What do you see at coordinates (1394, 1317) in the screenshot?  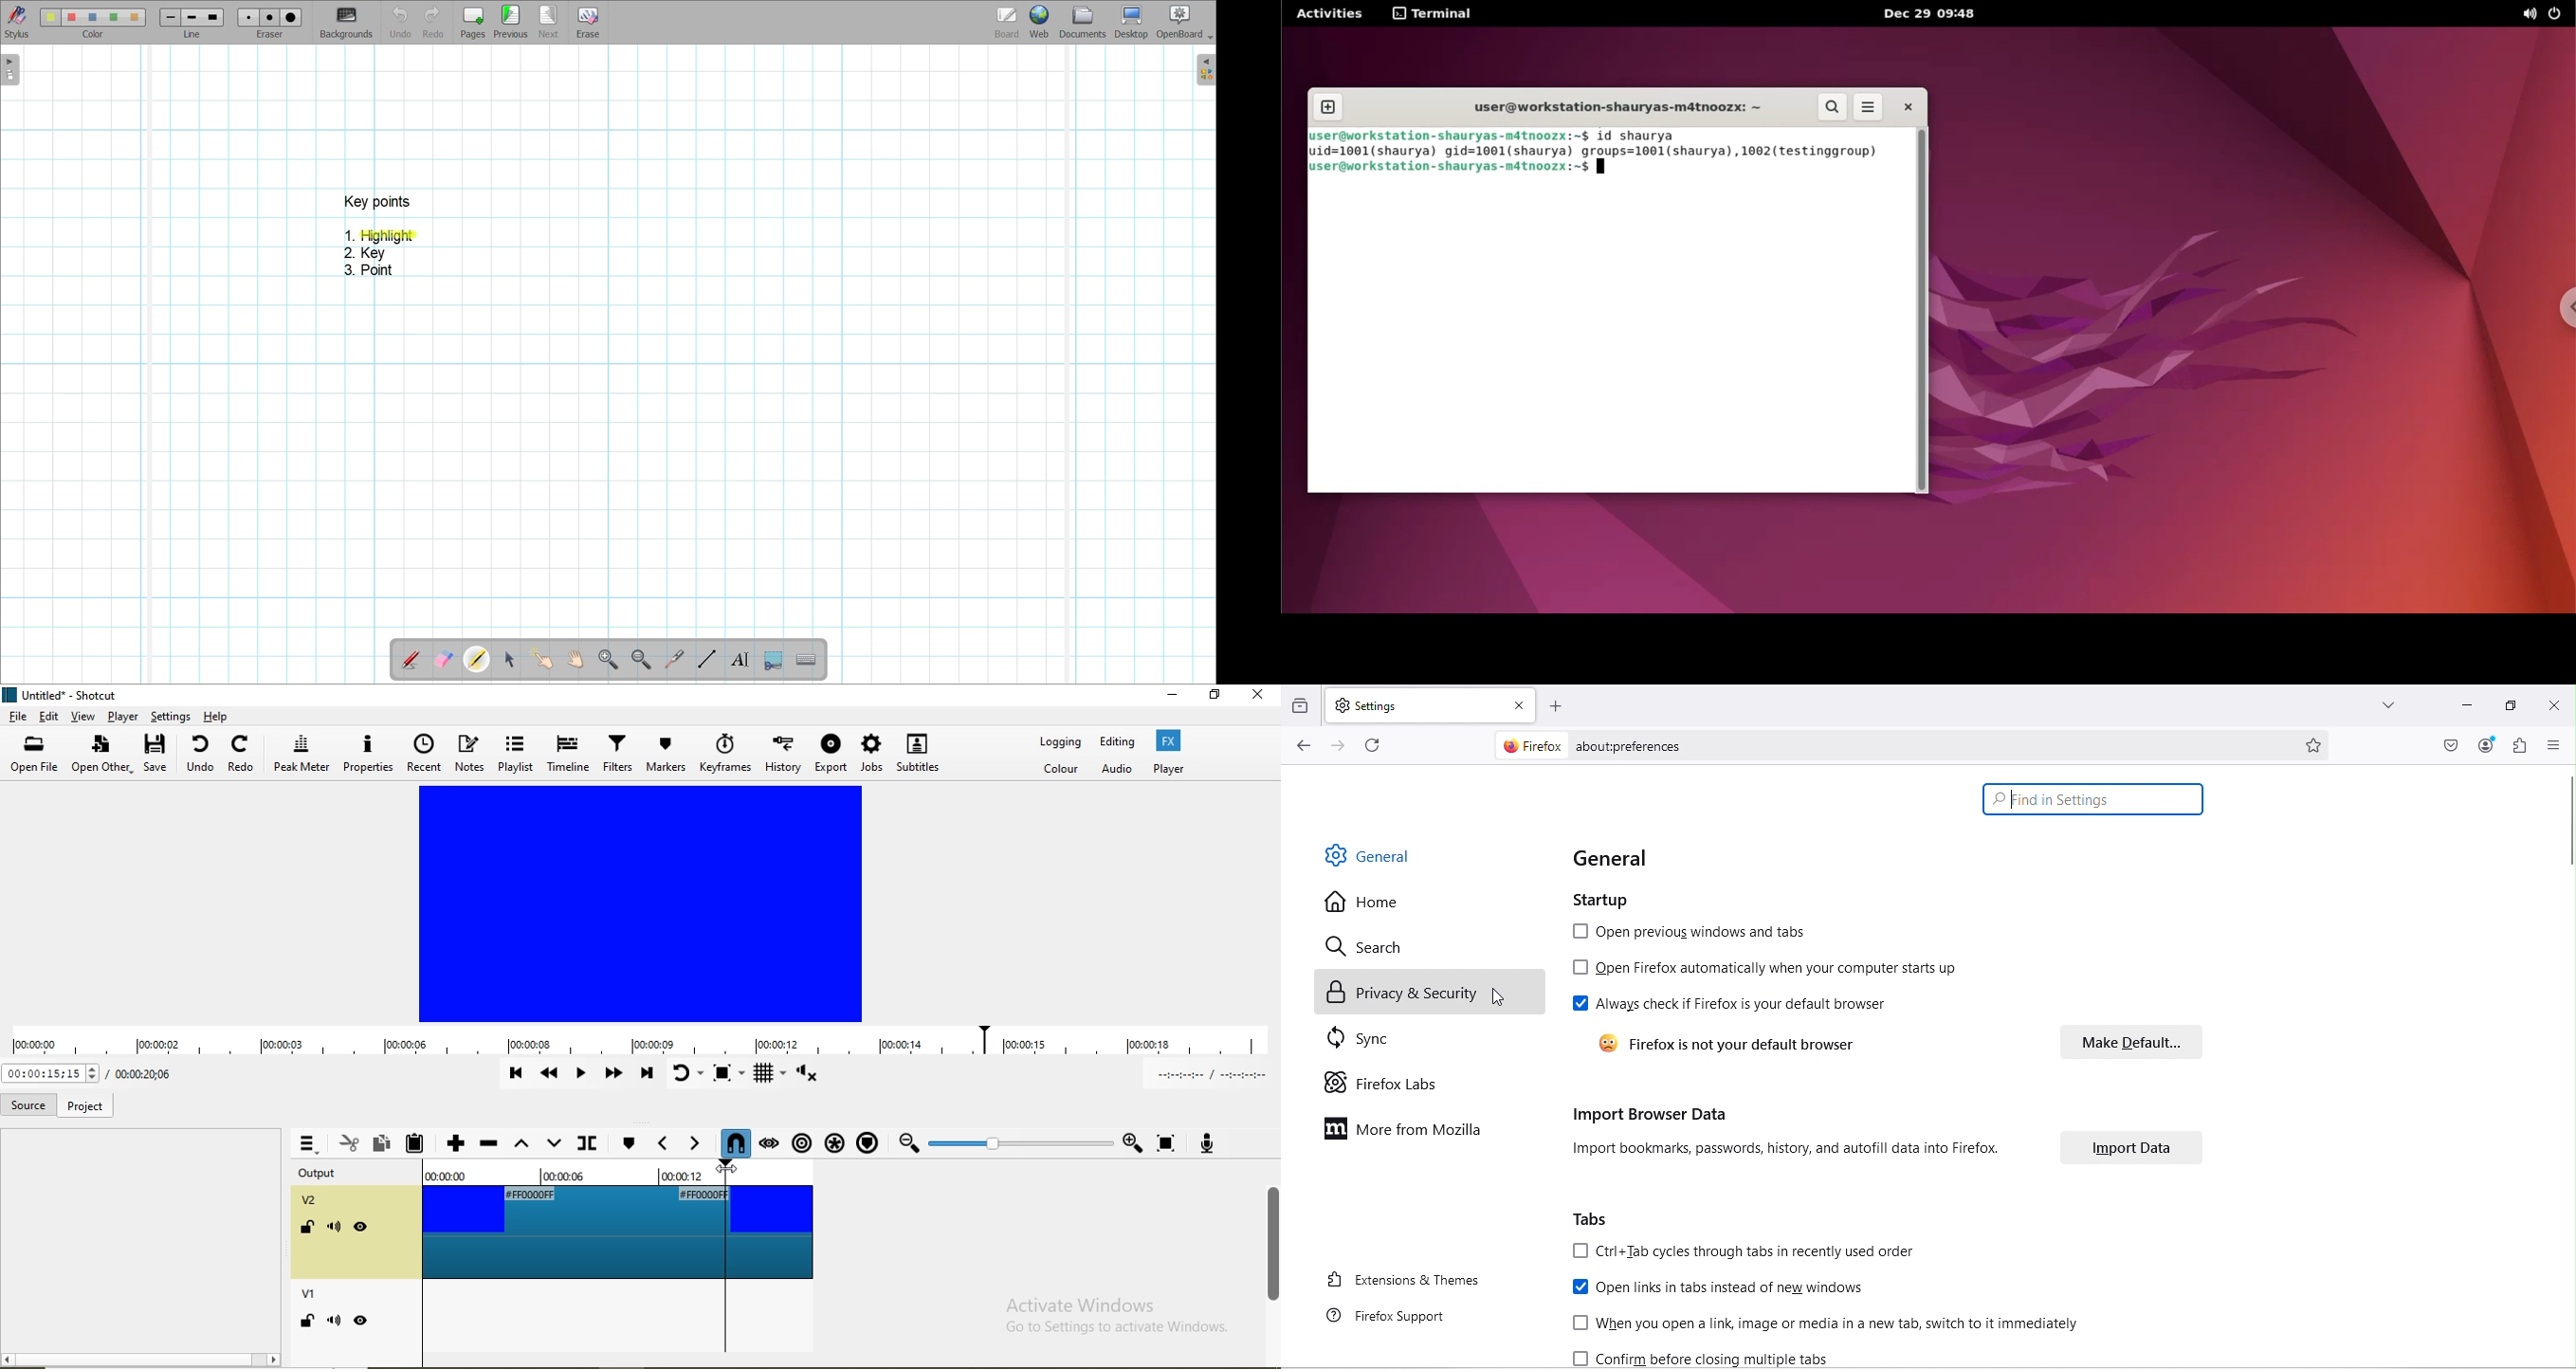 I see `Firefox support` at bounding box center [1394, 1317].